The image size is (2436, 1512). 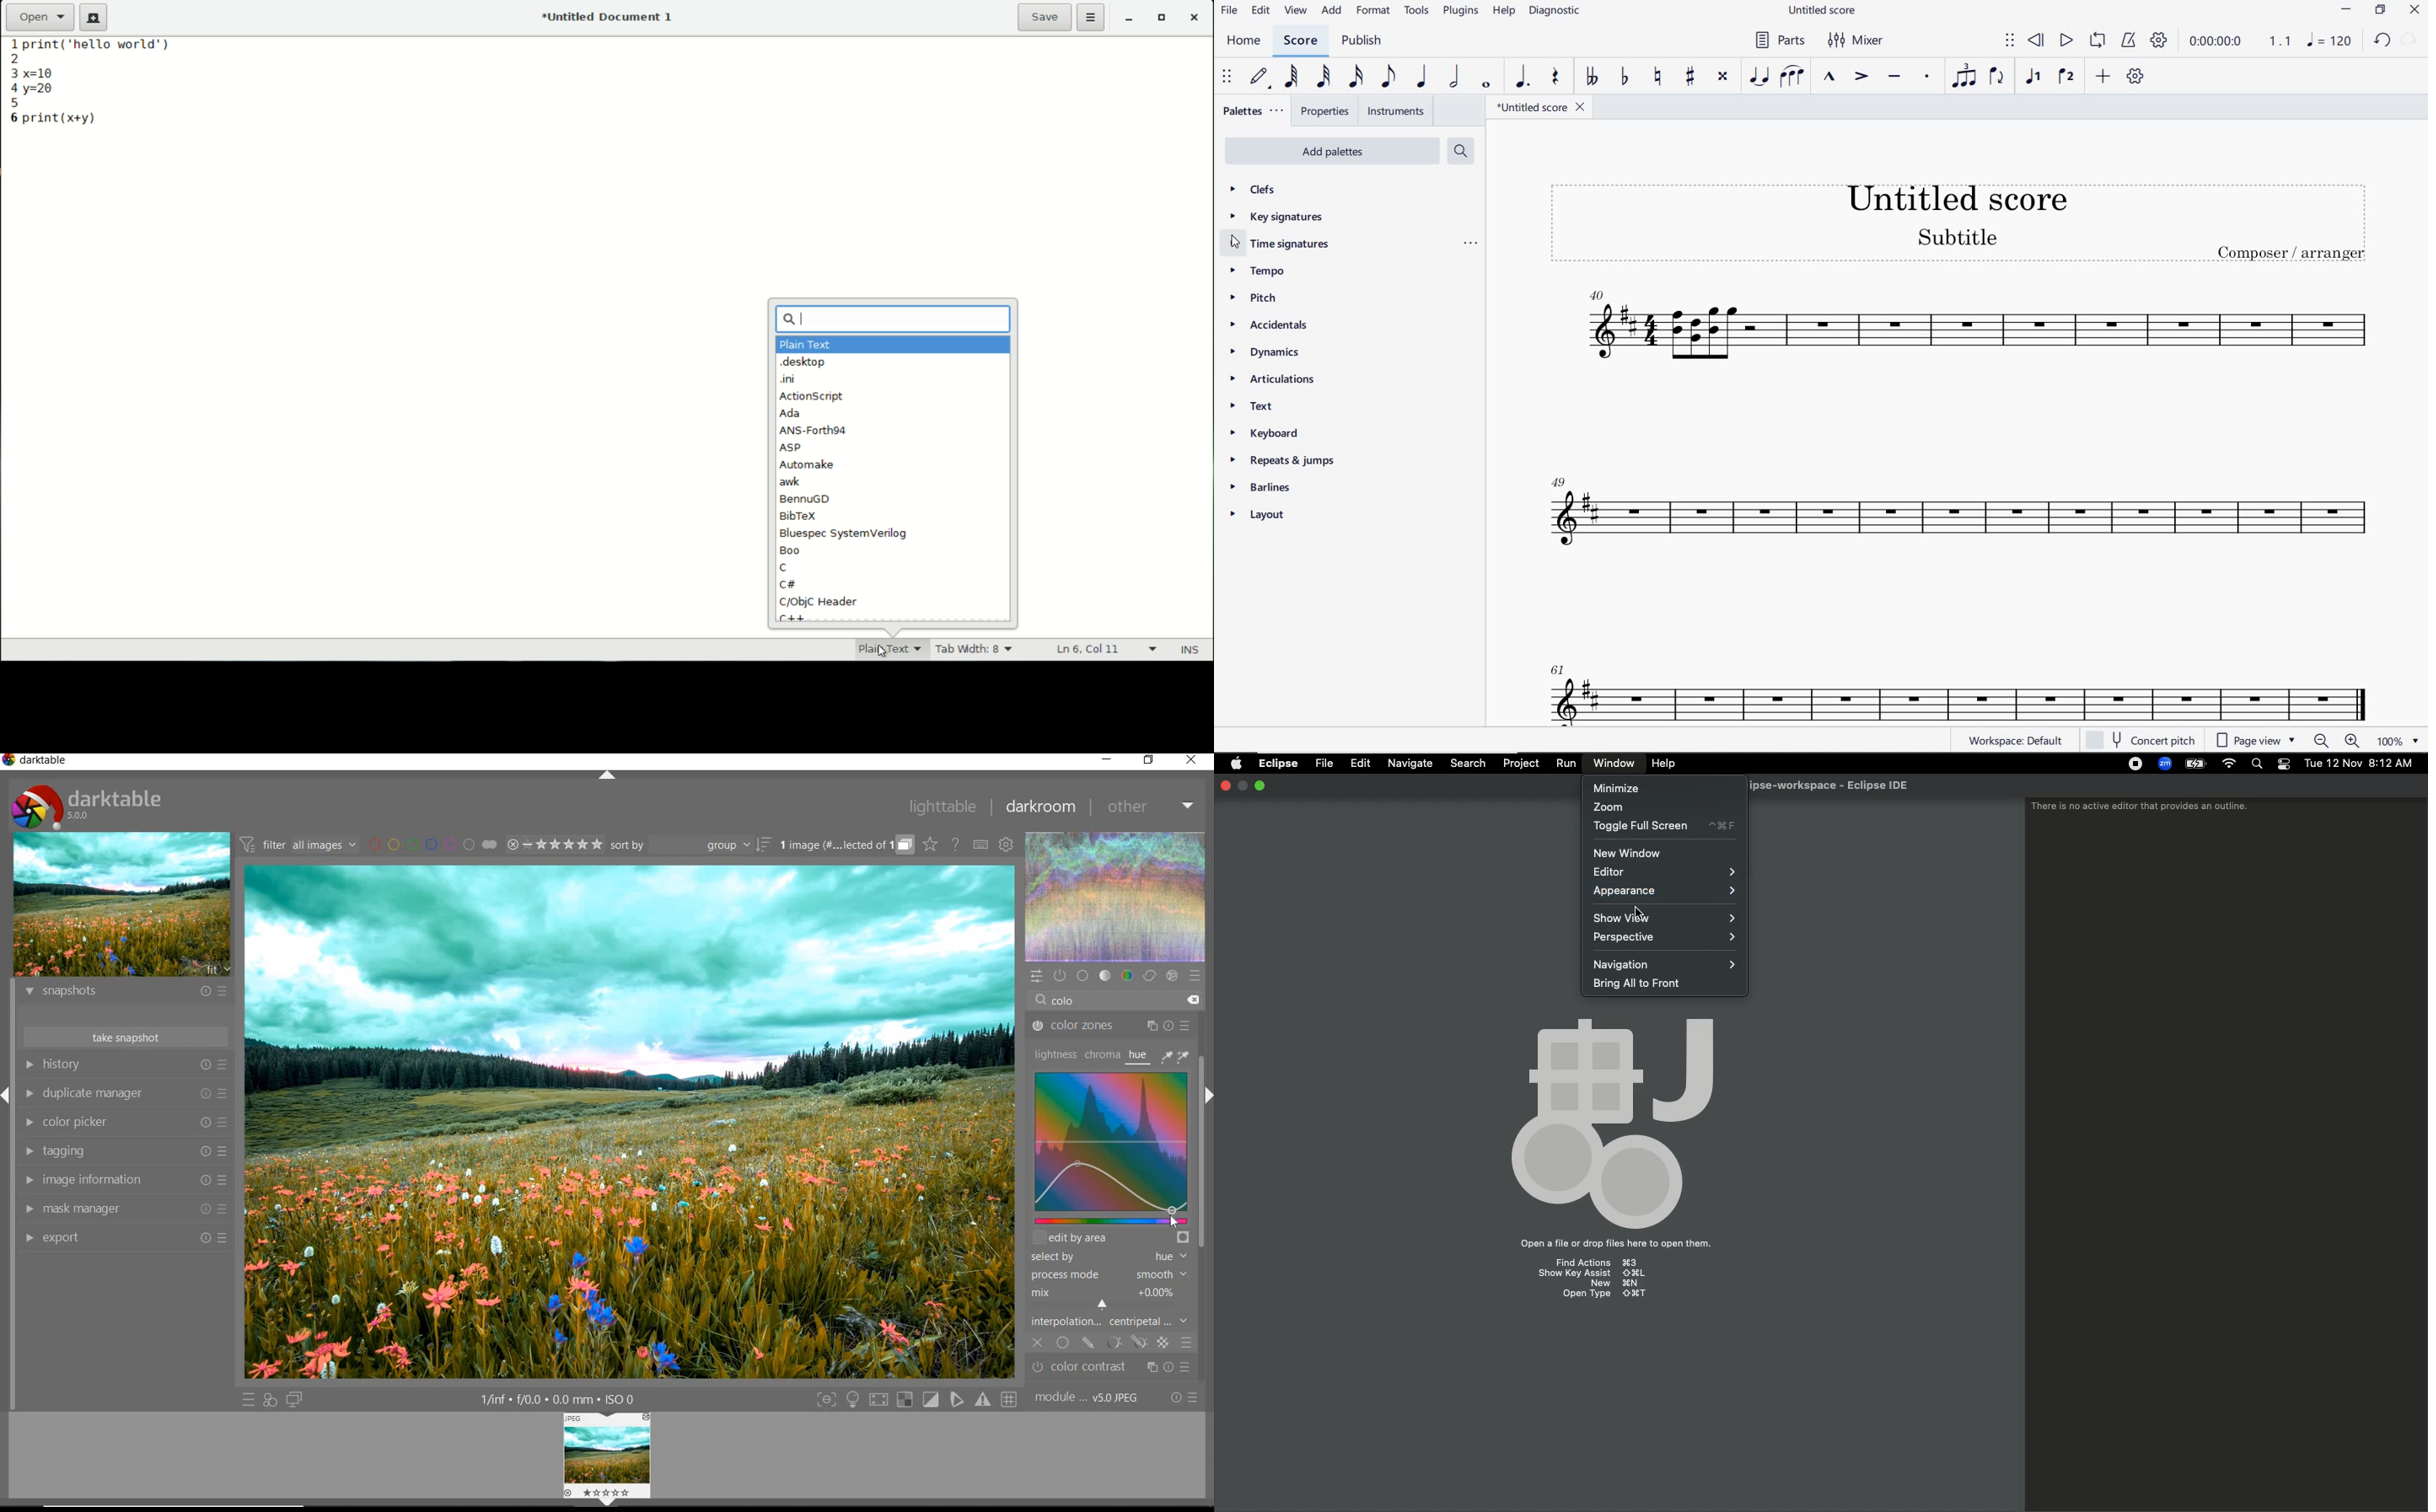 I want to click on image preview, so click(x=121, y=907).